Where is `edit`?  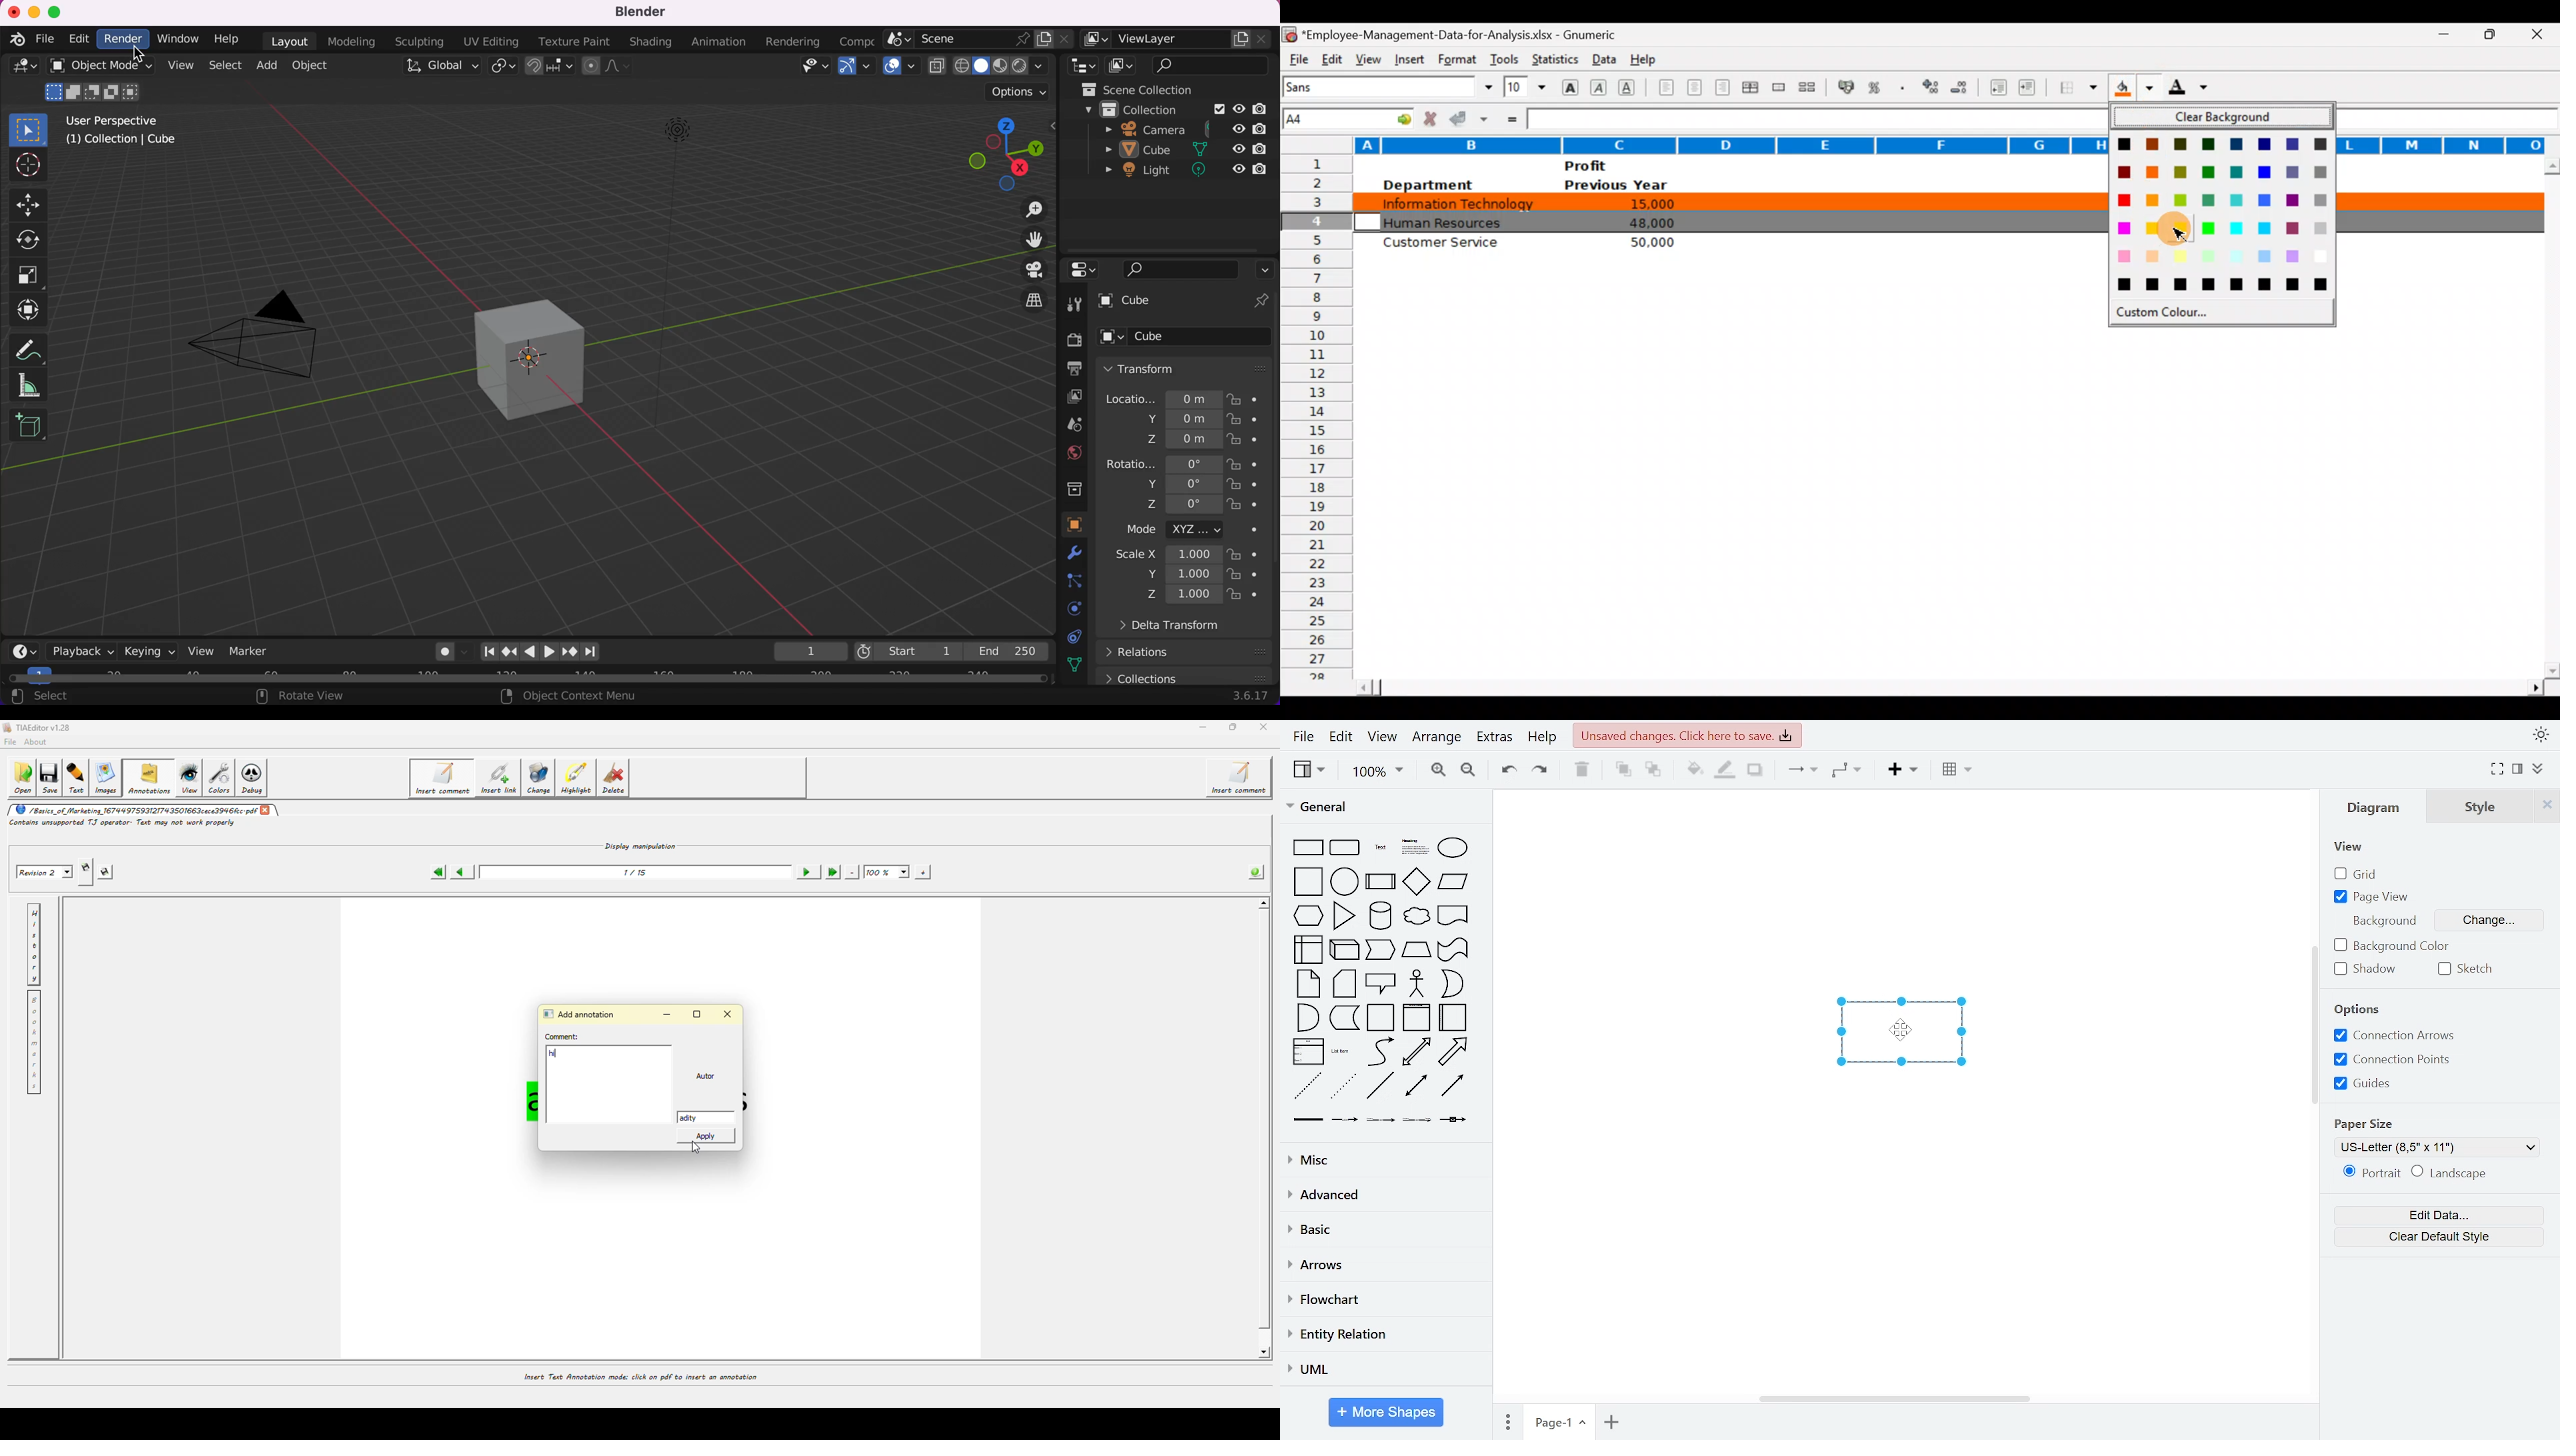 edit is located at coordinates (1344, 736).